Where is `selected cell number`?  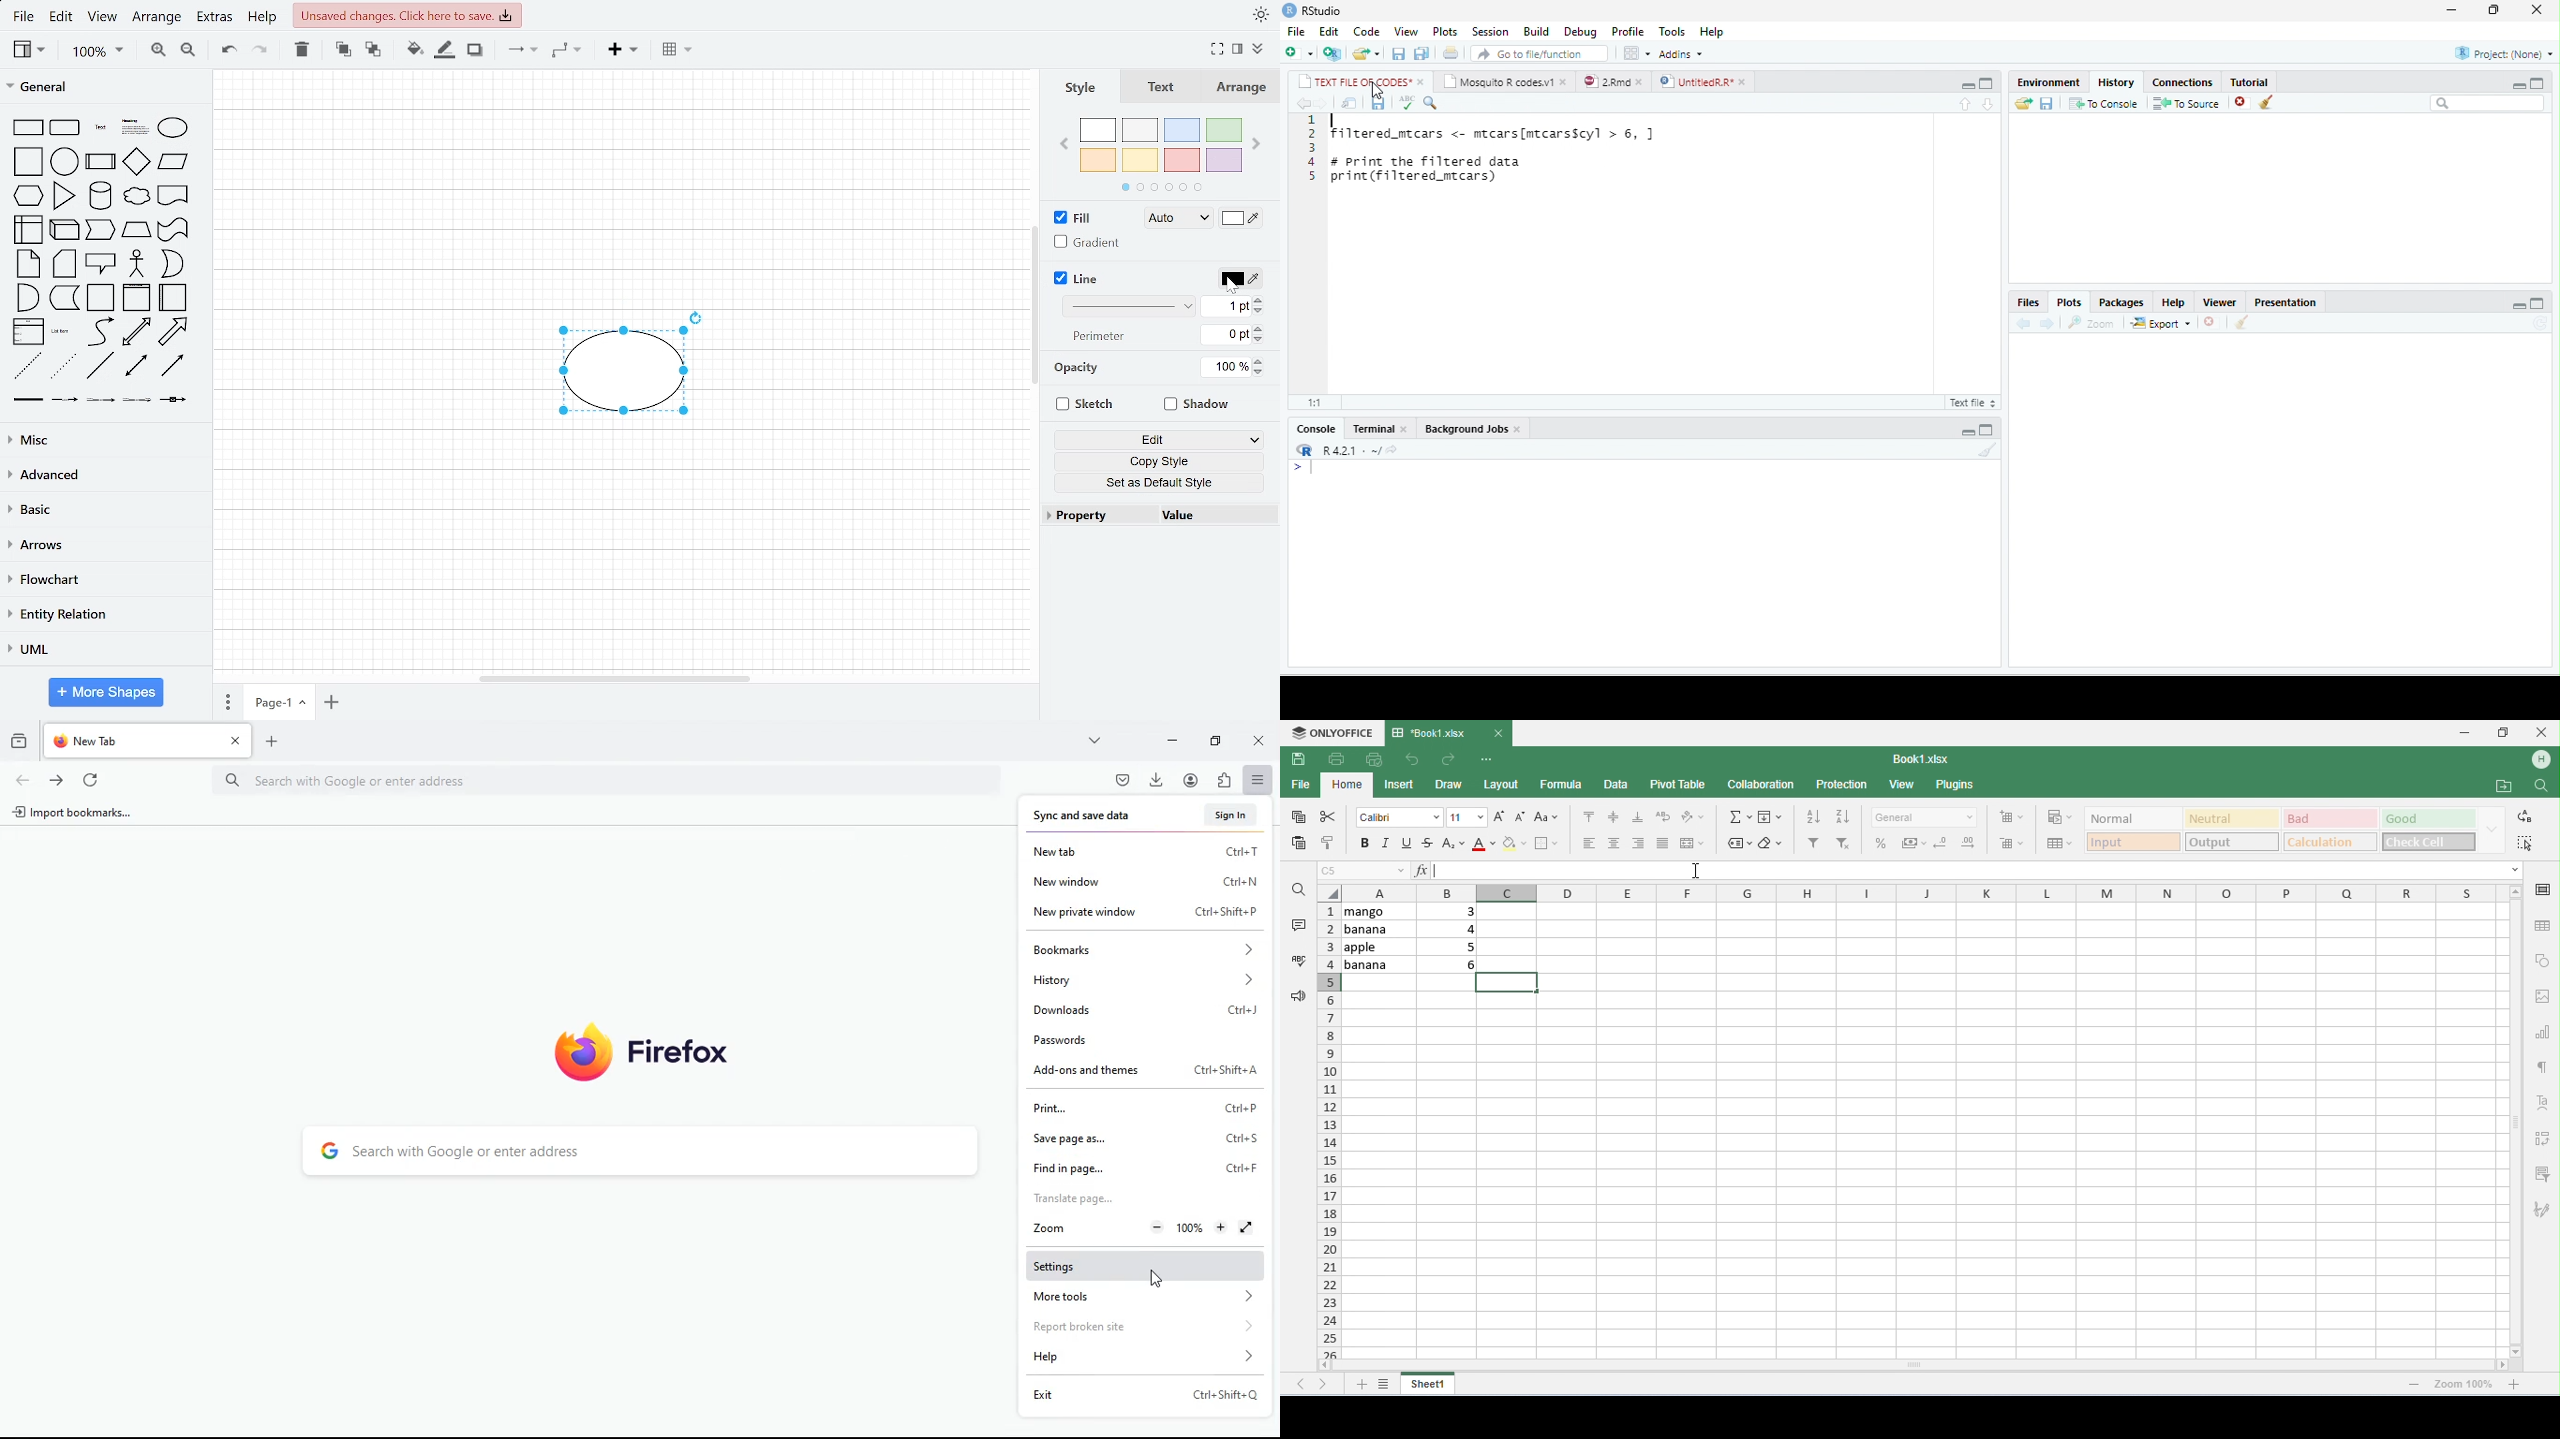 selected cell number is located at coordinates (1364, 870).